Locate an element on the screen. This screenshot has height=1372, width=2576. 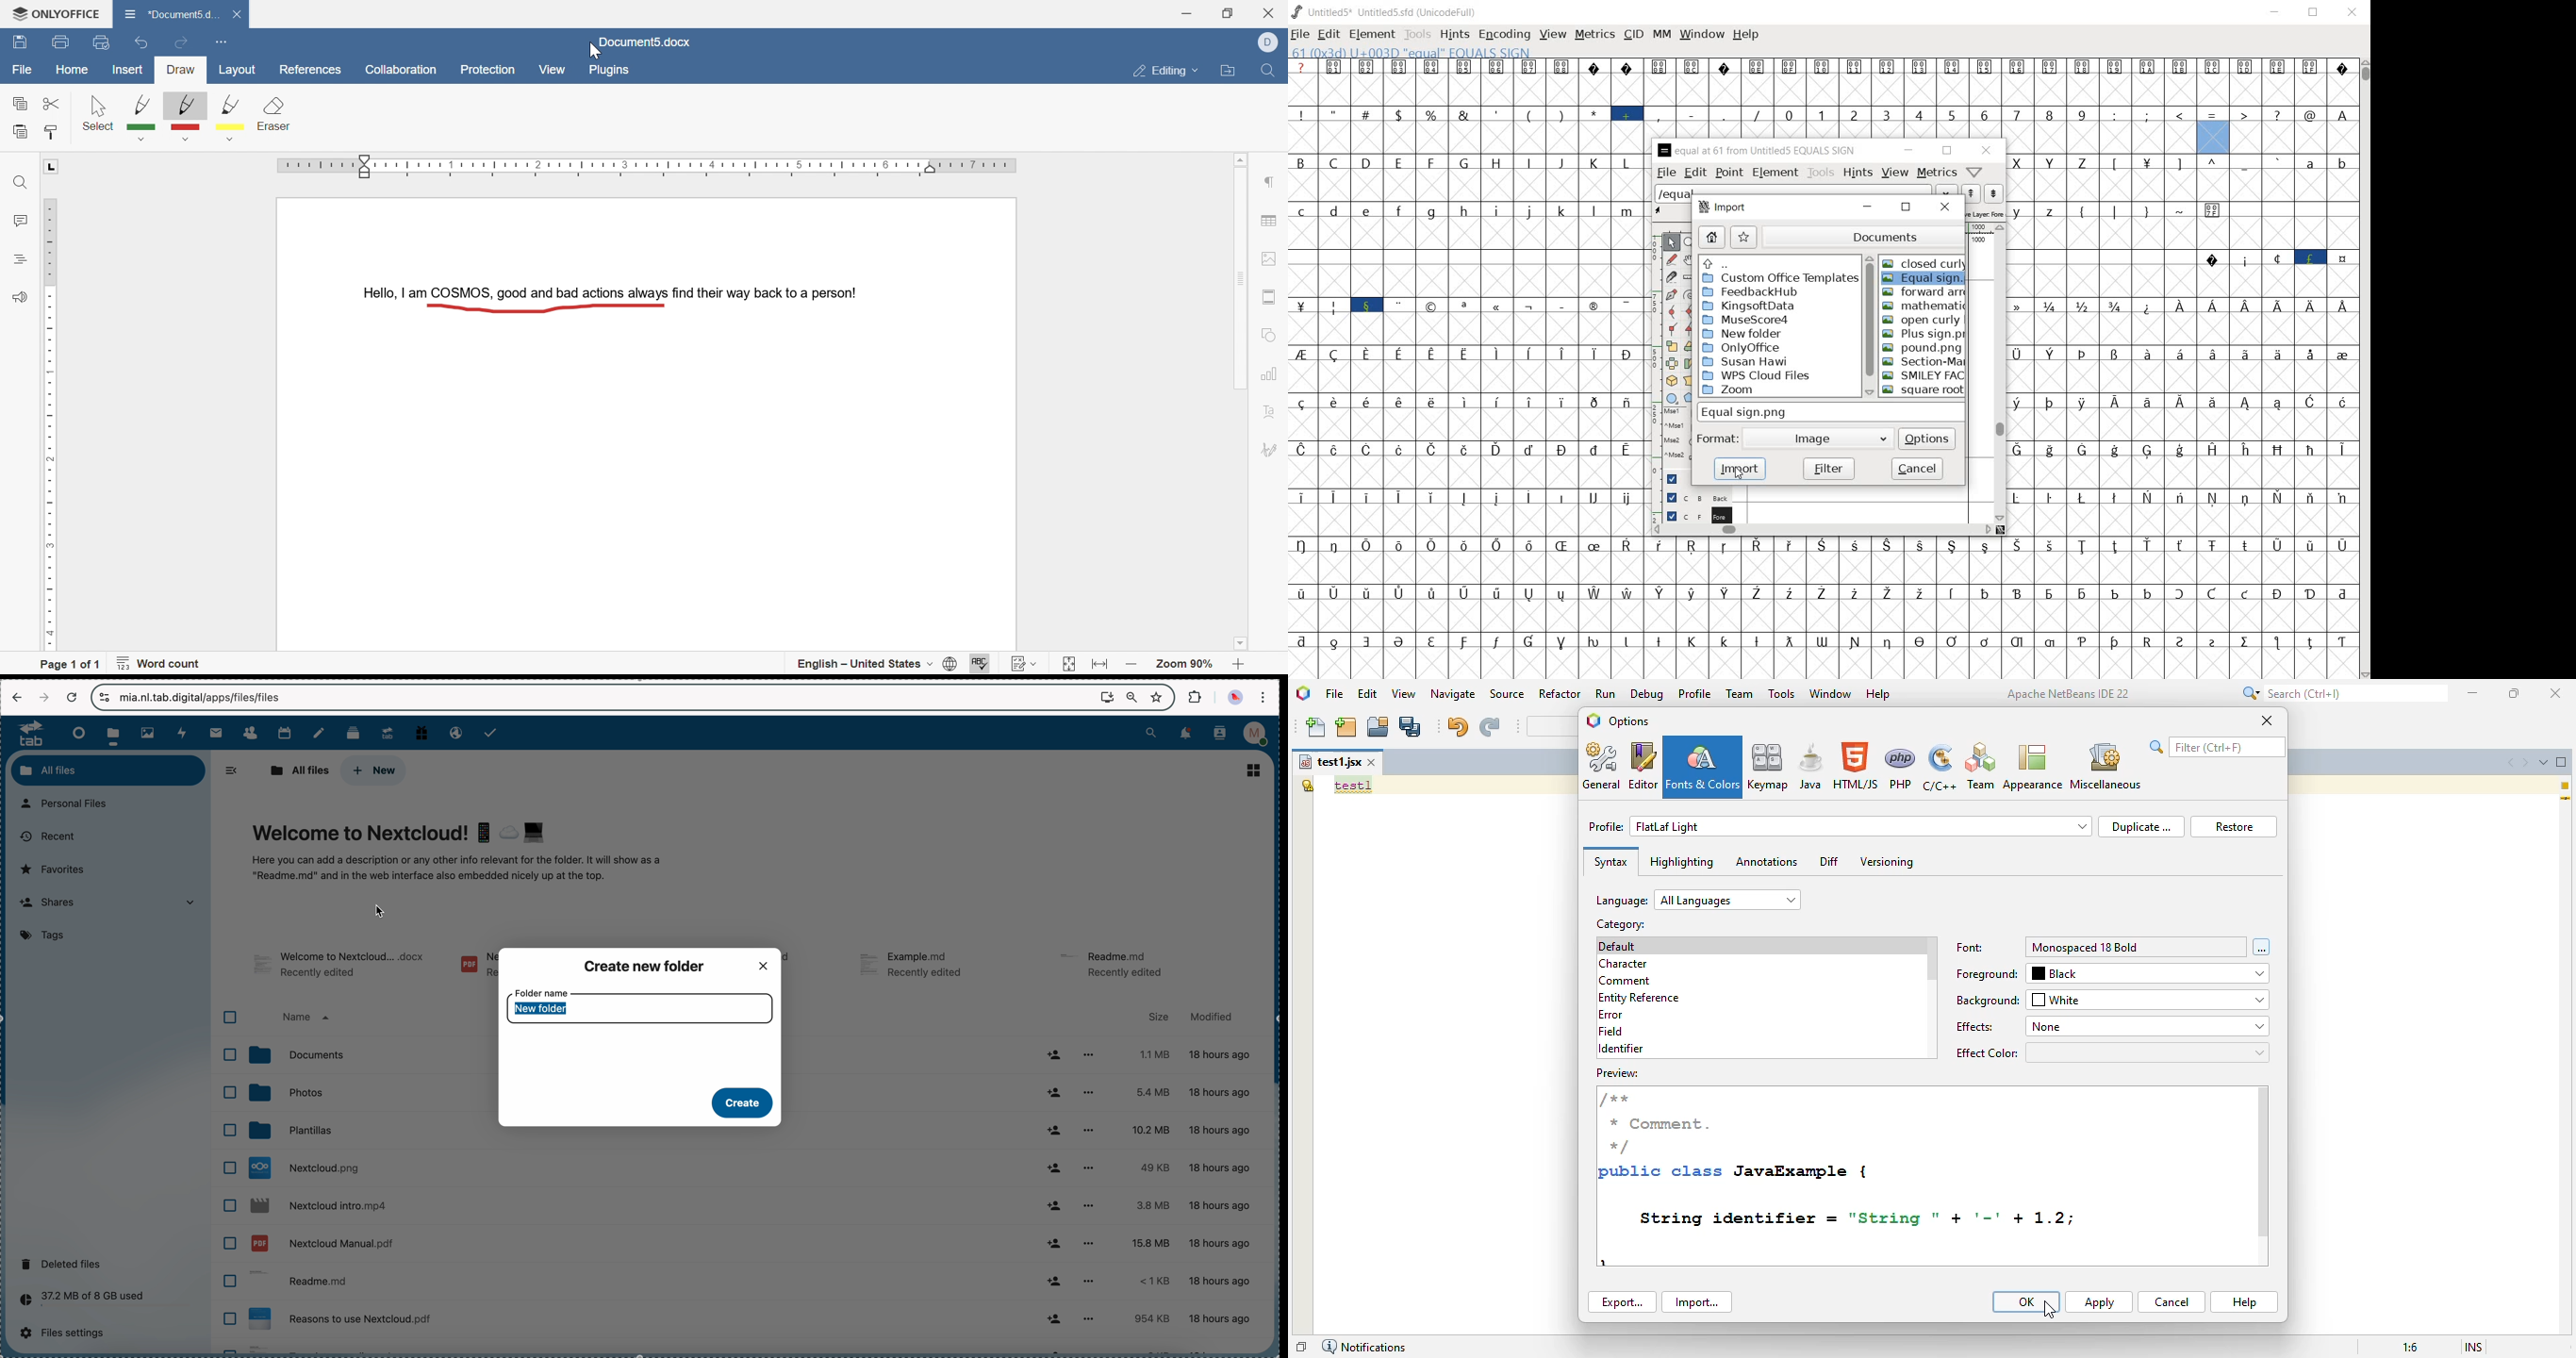
mouse is located at coordinates (381, 910).